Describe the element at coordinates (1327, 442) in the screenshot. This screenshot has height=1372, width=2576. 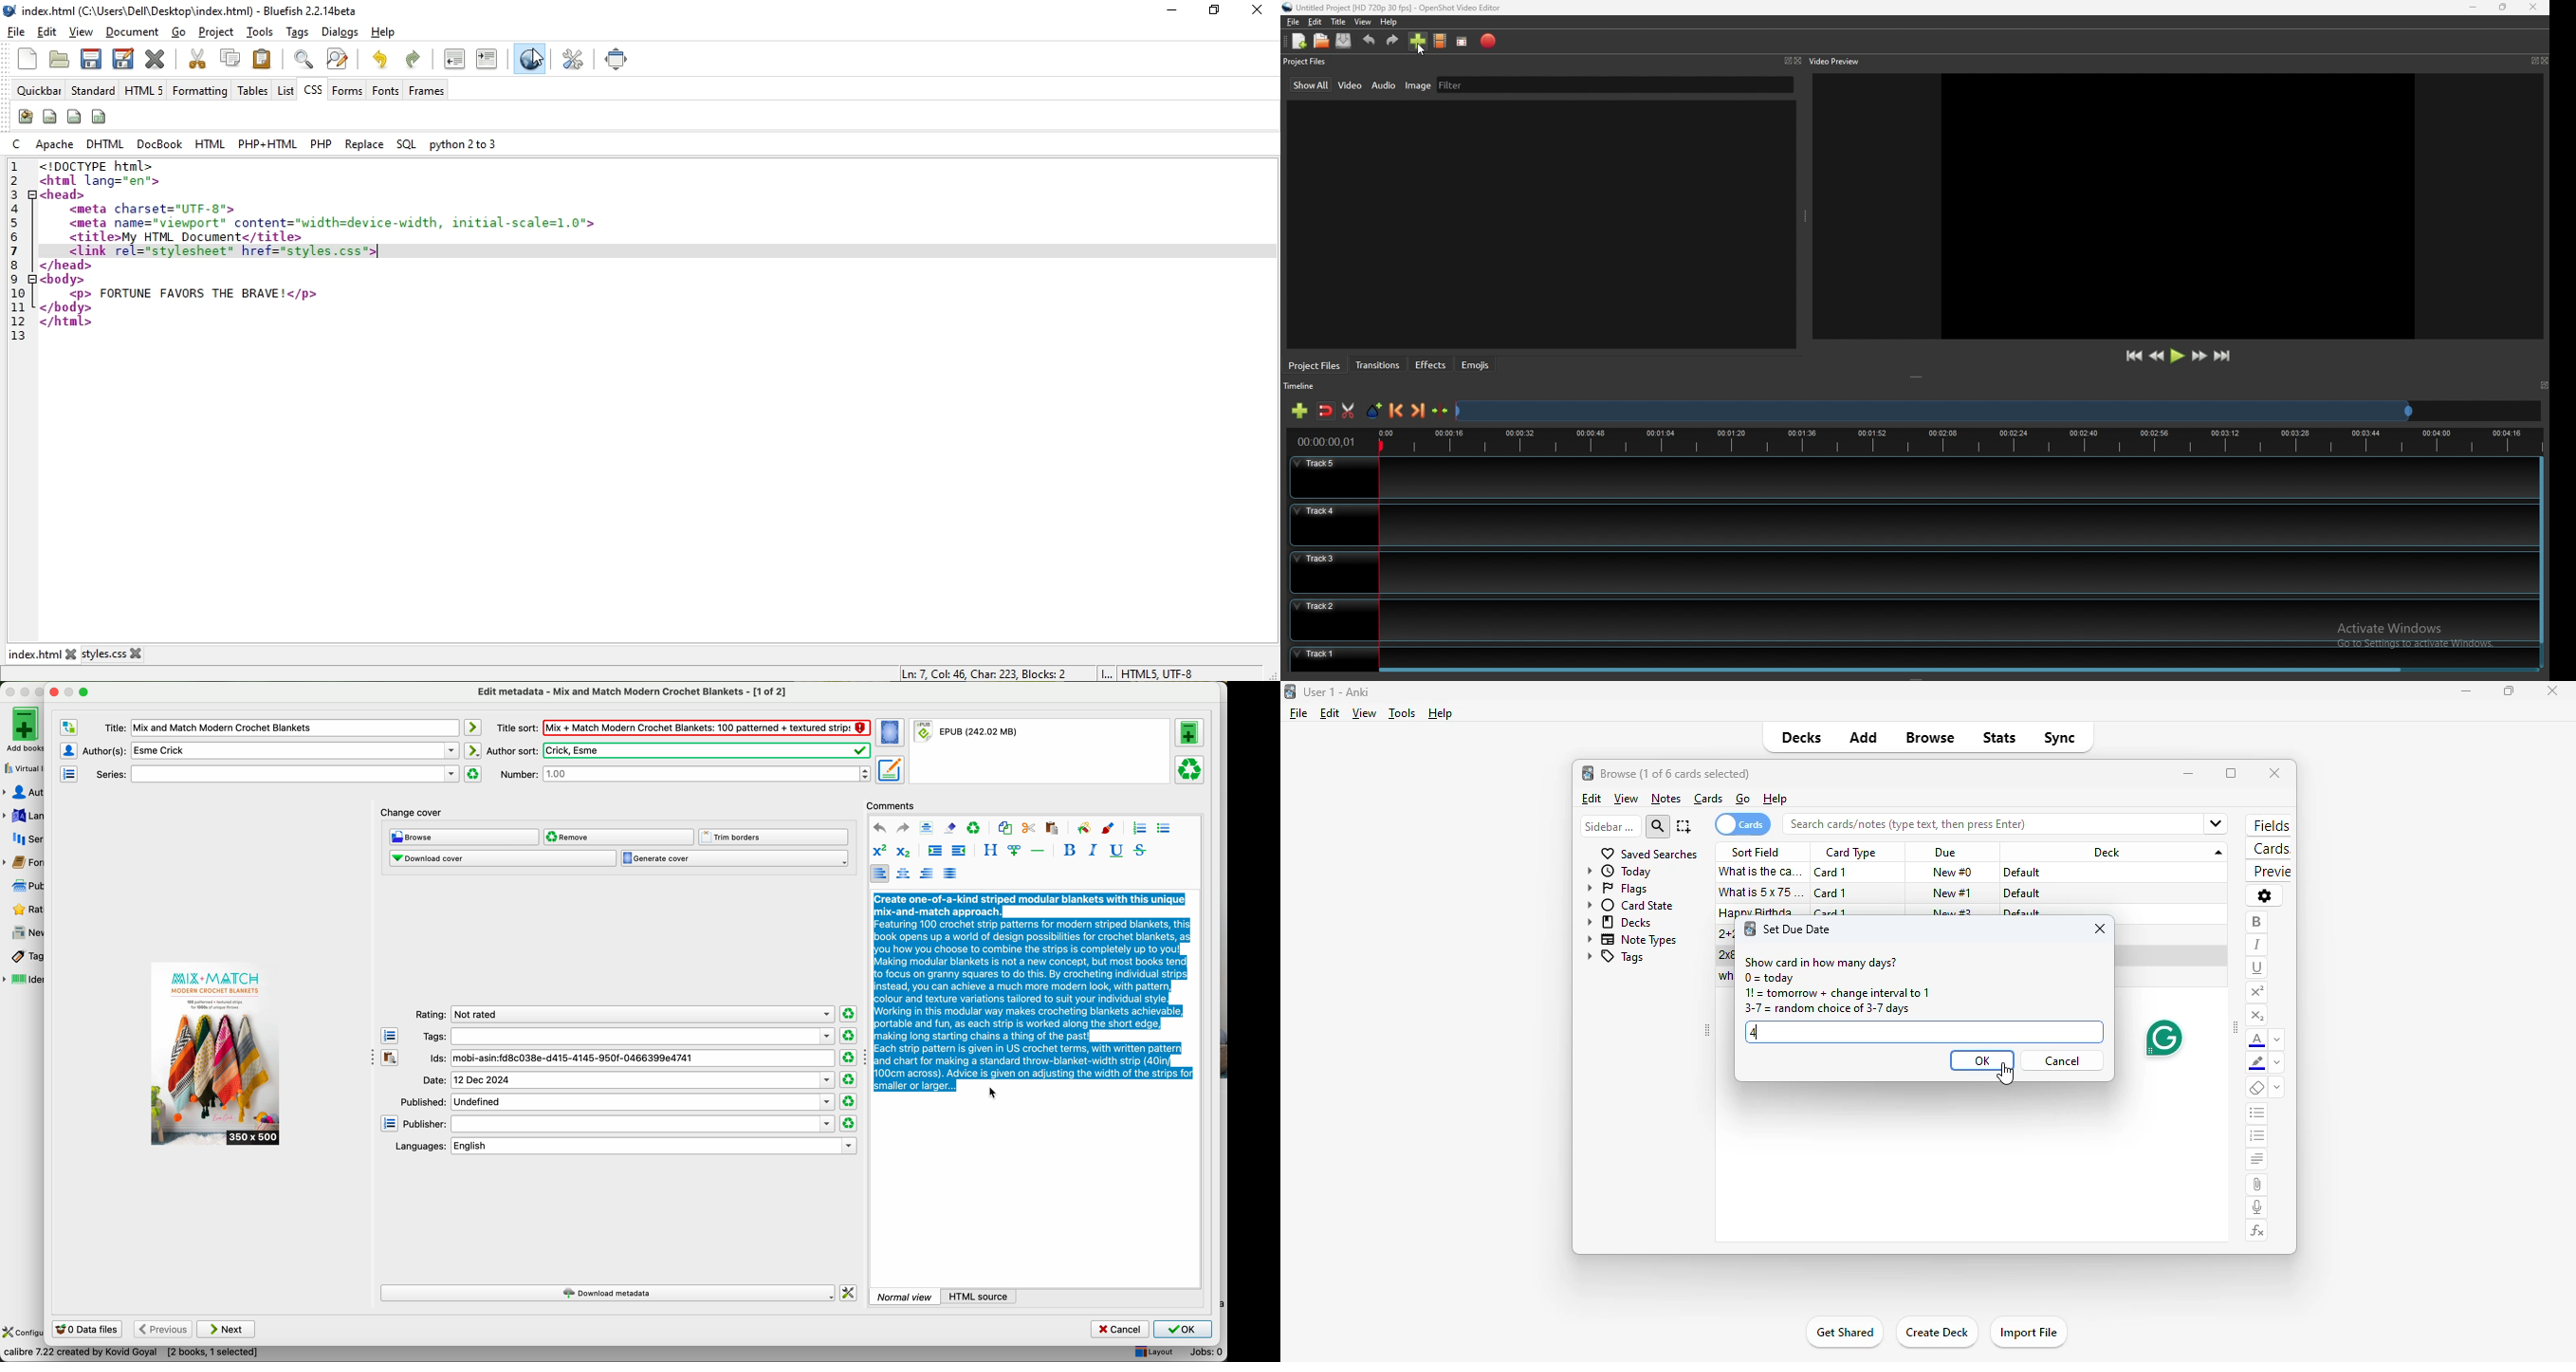
I see `time` at that location.